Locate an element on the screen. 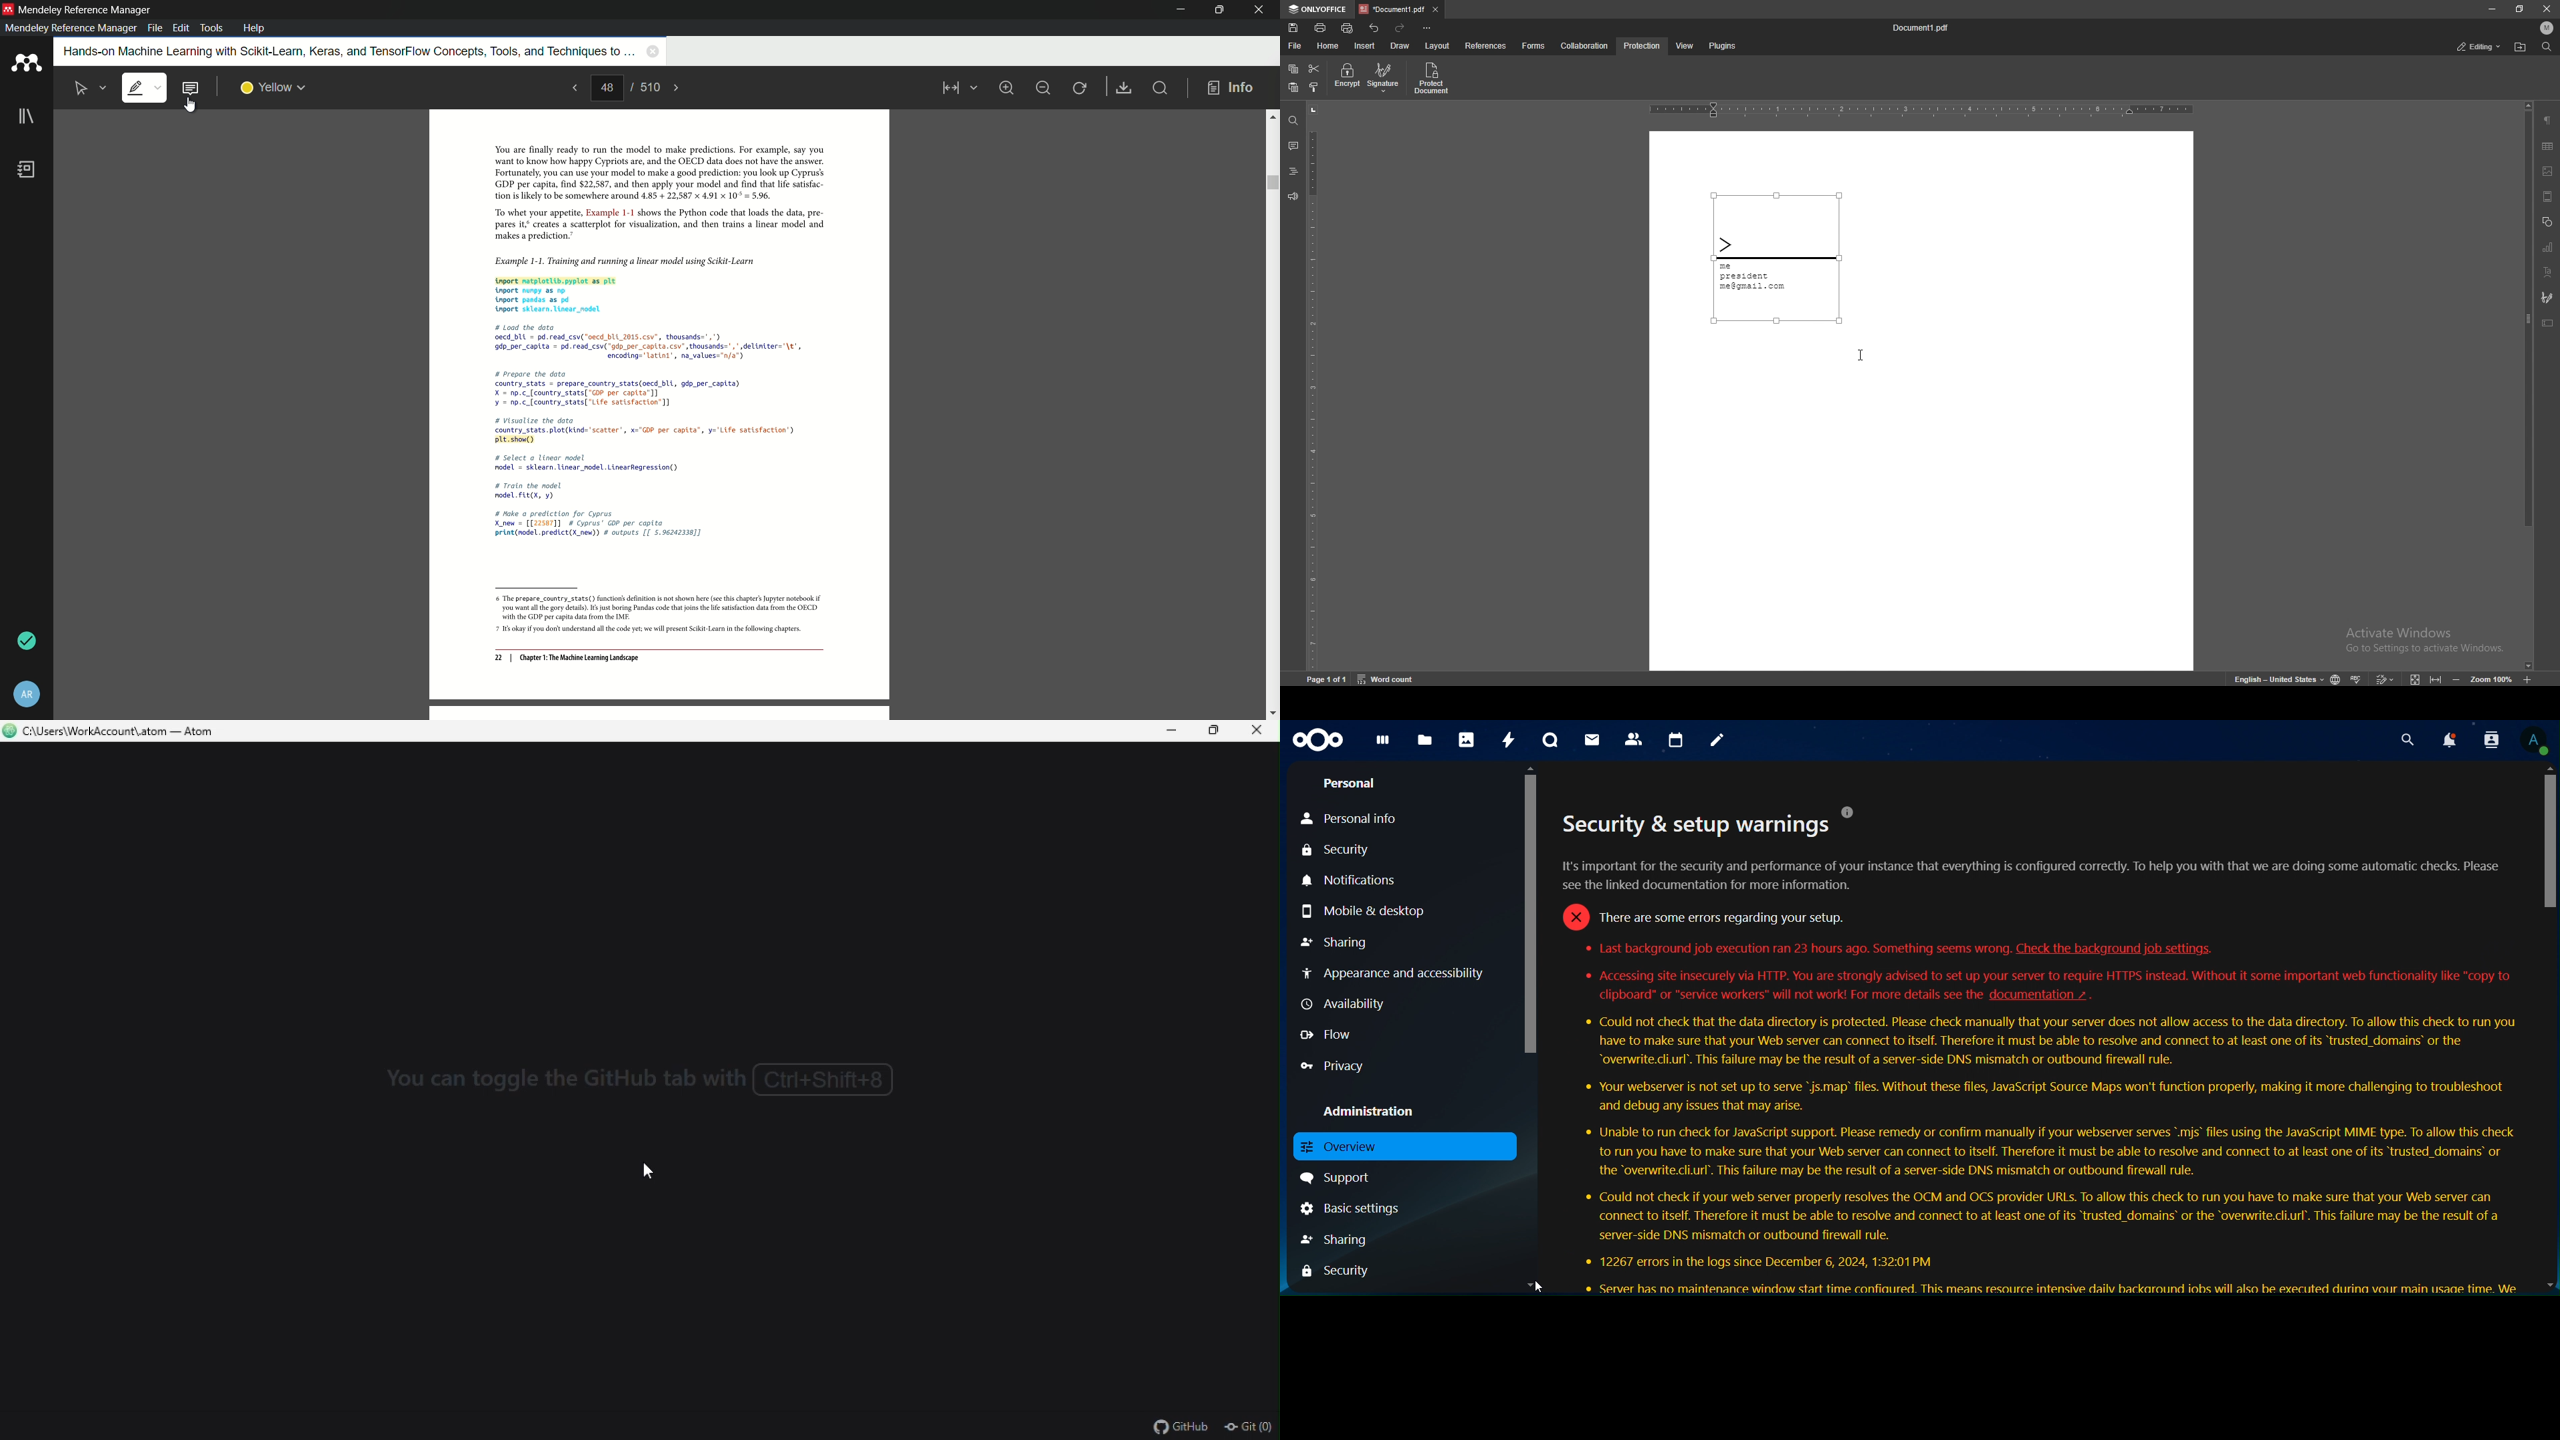  locate file is located at coordinates (2520, 48).